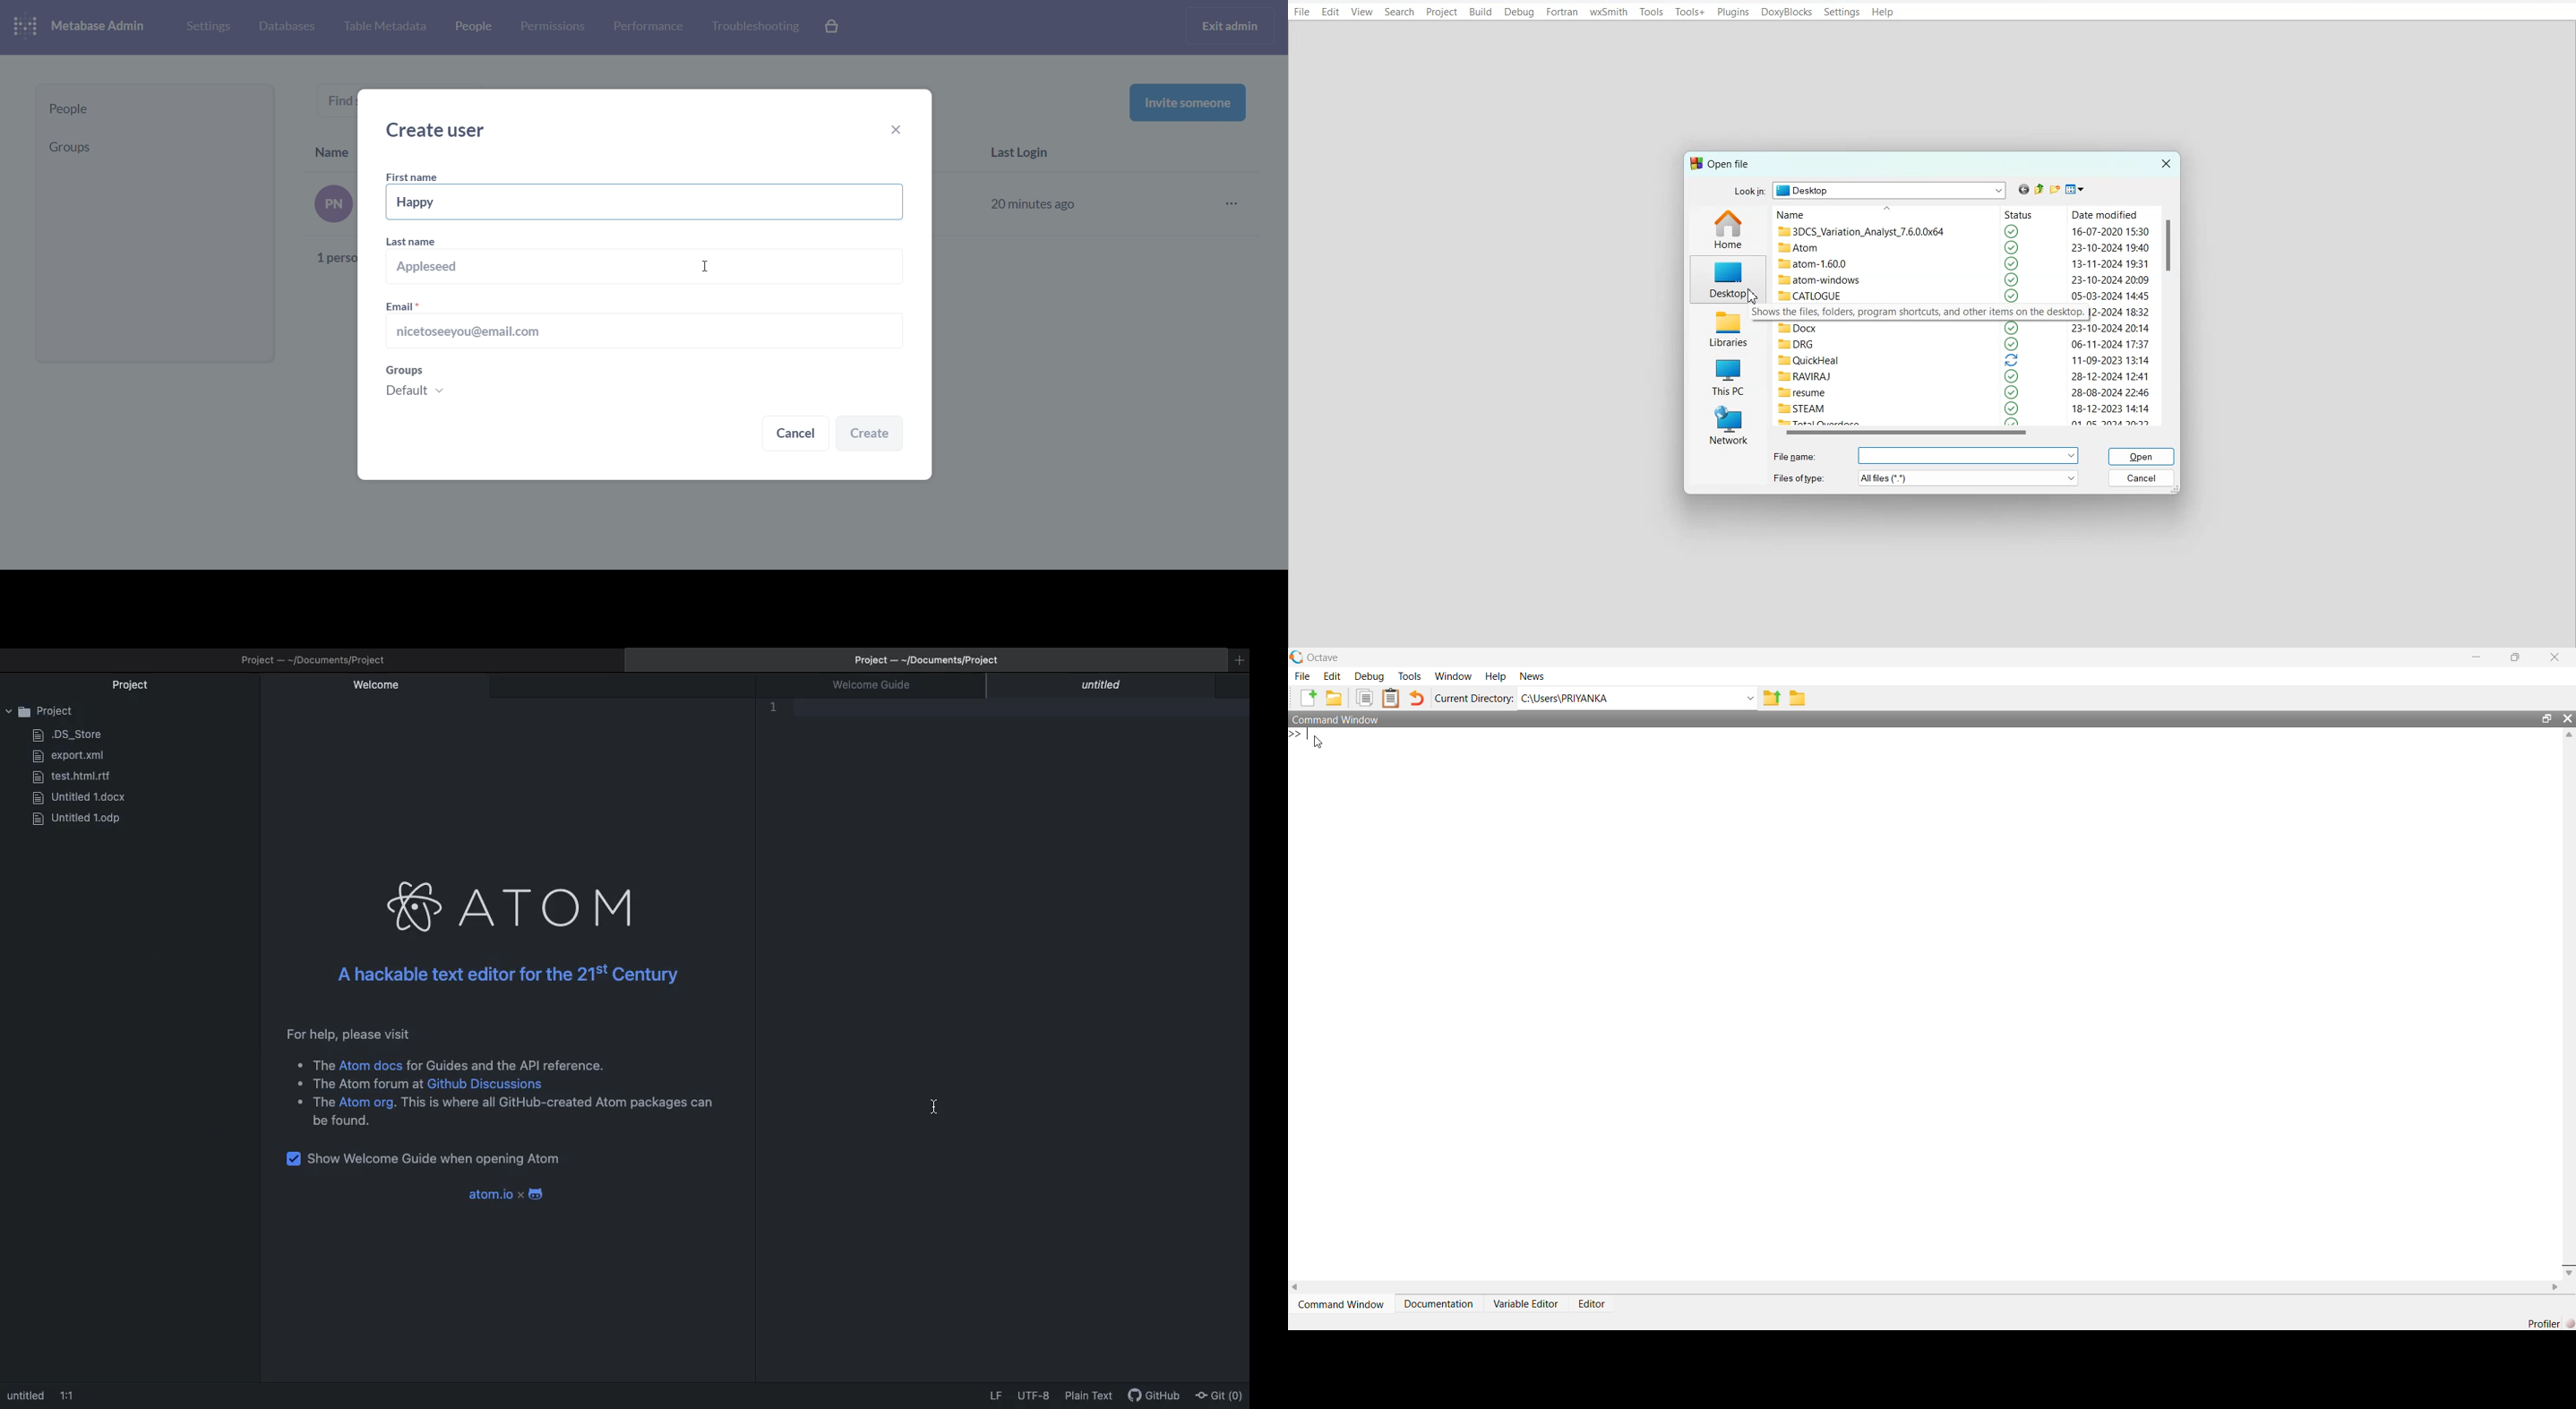 Image resolution: width=2576 pixels, height=1428 pixels. Describe the element at coordinates (384, 27) in the screenshot. I see `table metabase` at that location.